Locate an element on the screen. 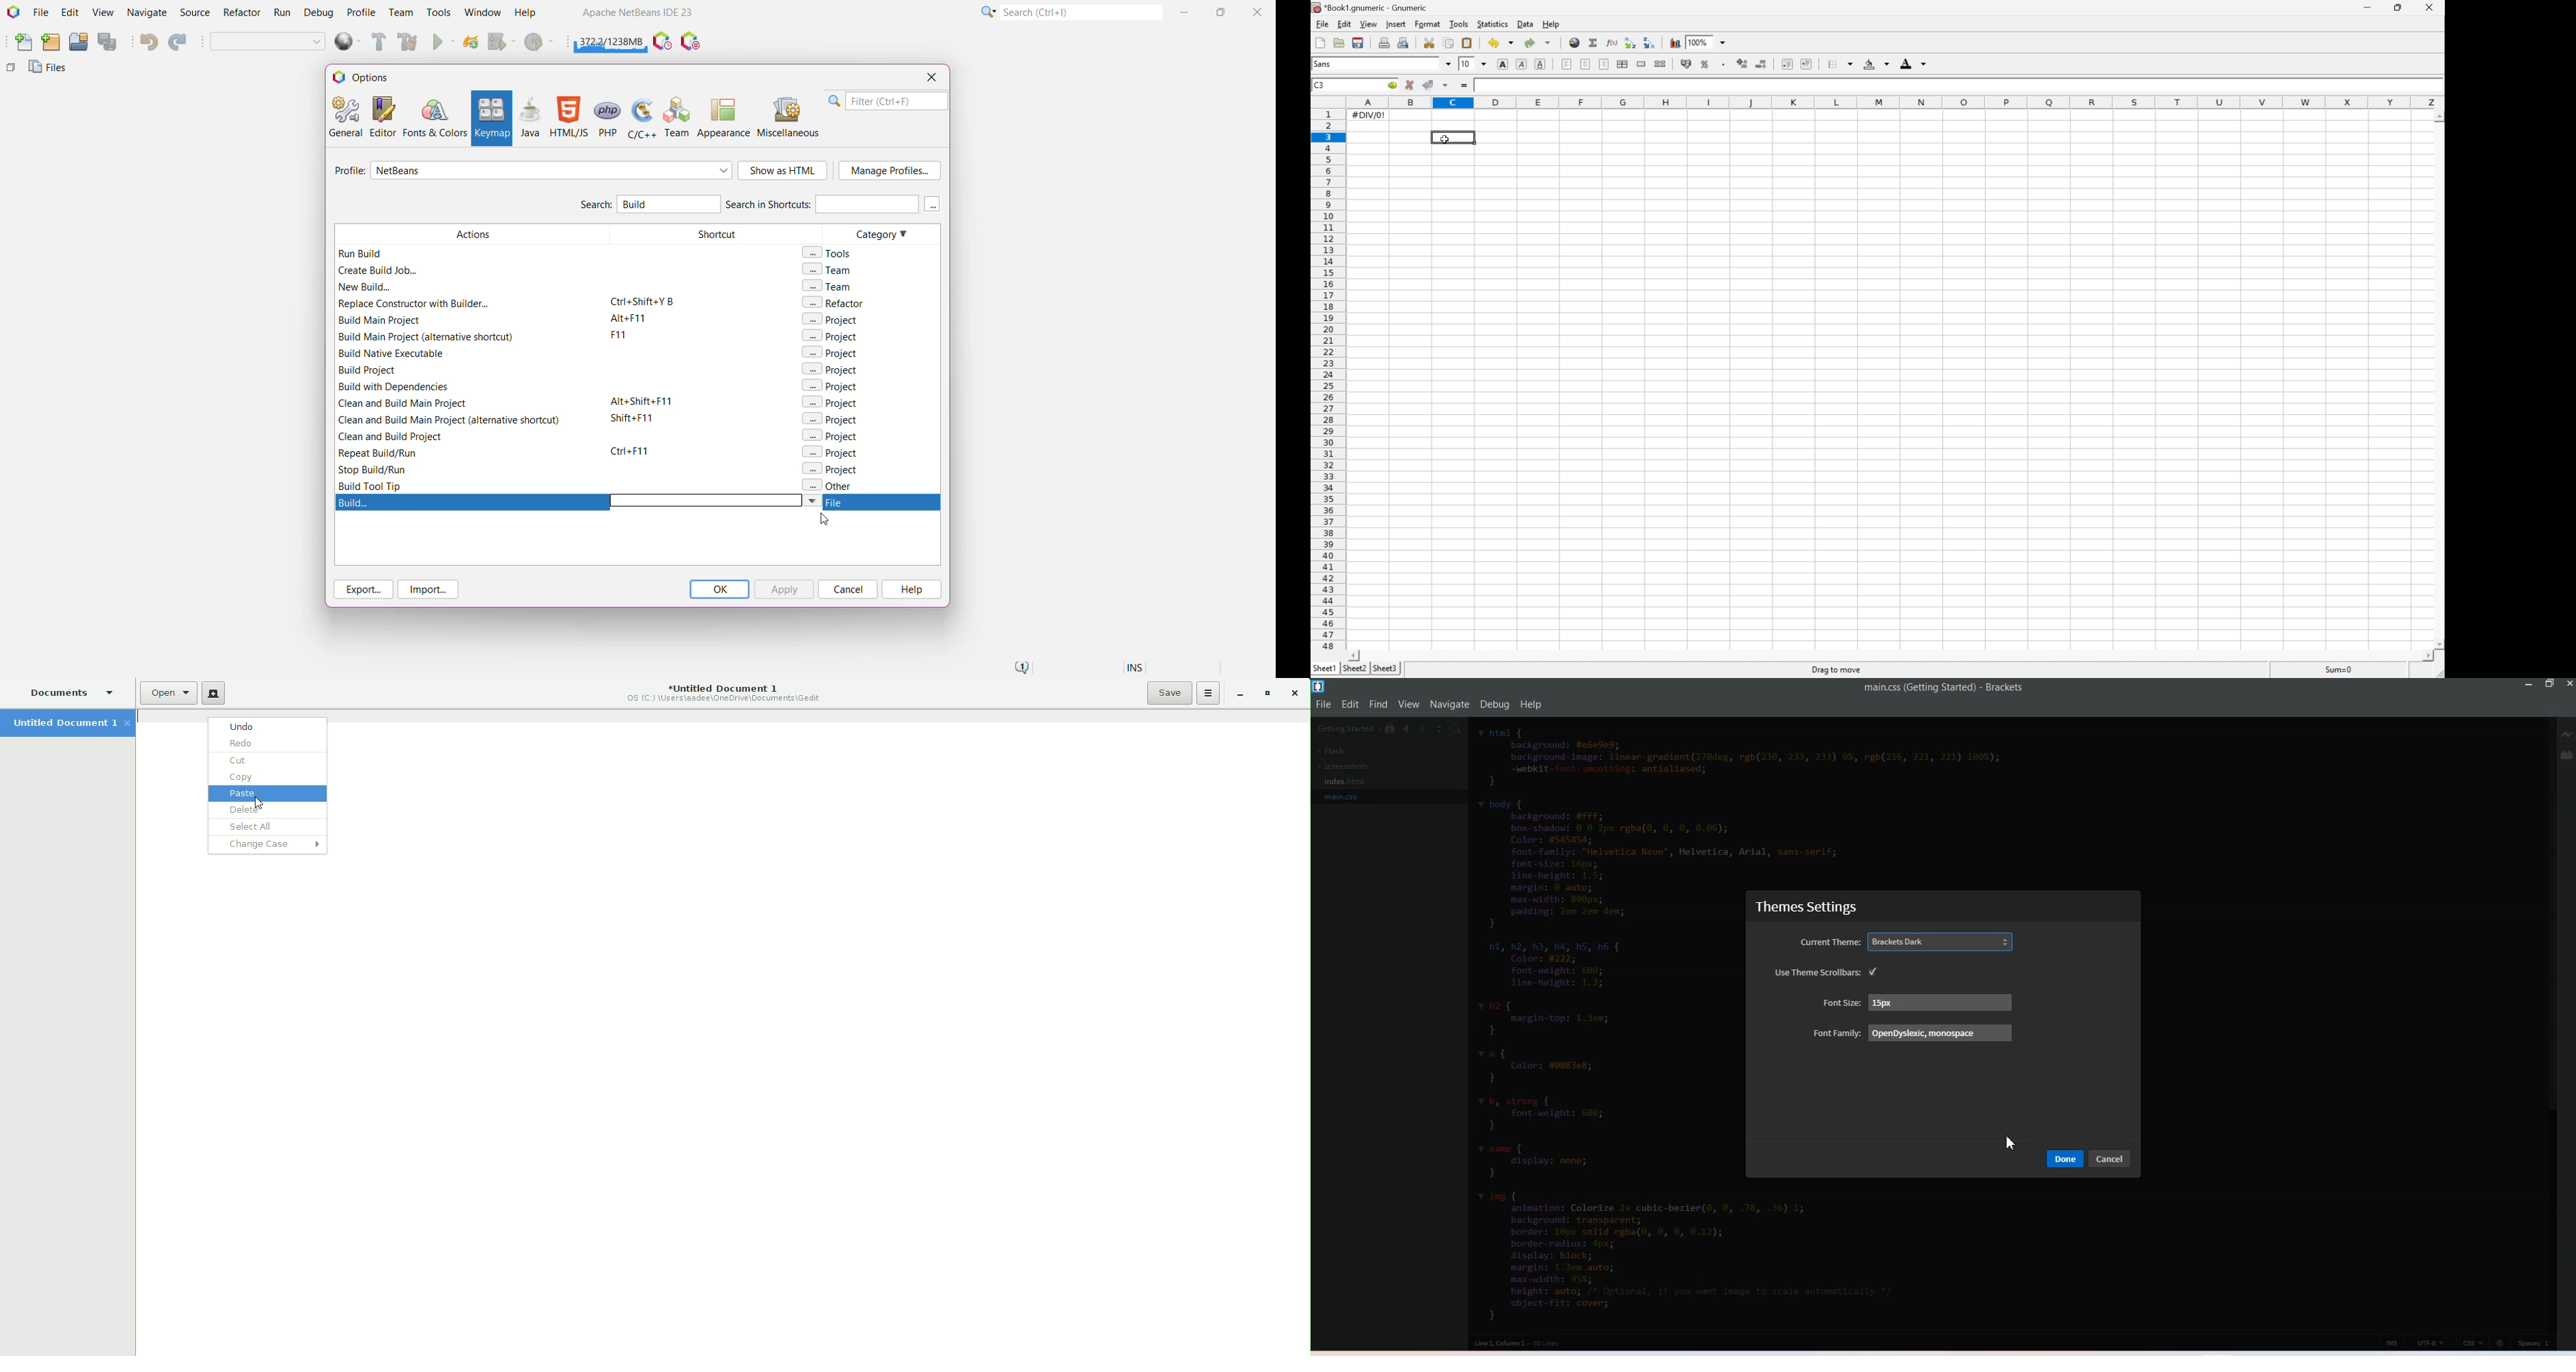 This screenshot has width=2576, height=1372. Spaces 1 is located at coordinates (2533, 1343).